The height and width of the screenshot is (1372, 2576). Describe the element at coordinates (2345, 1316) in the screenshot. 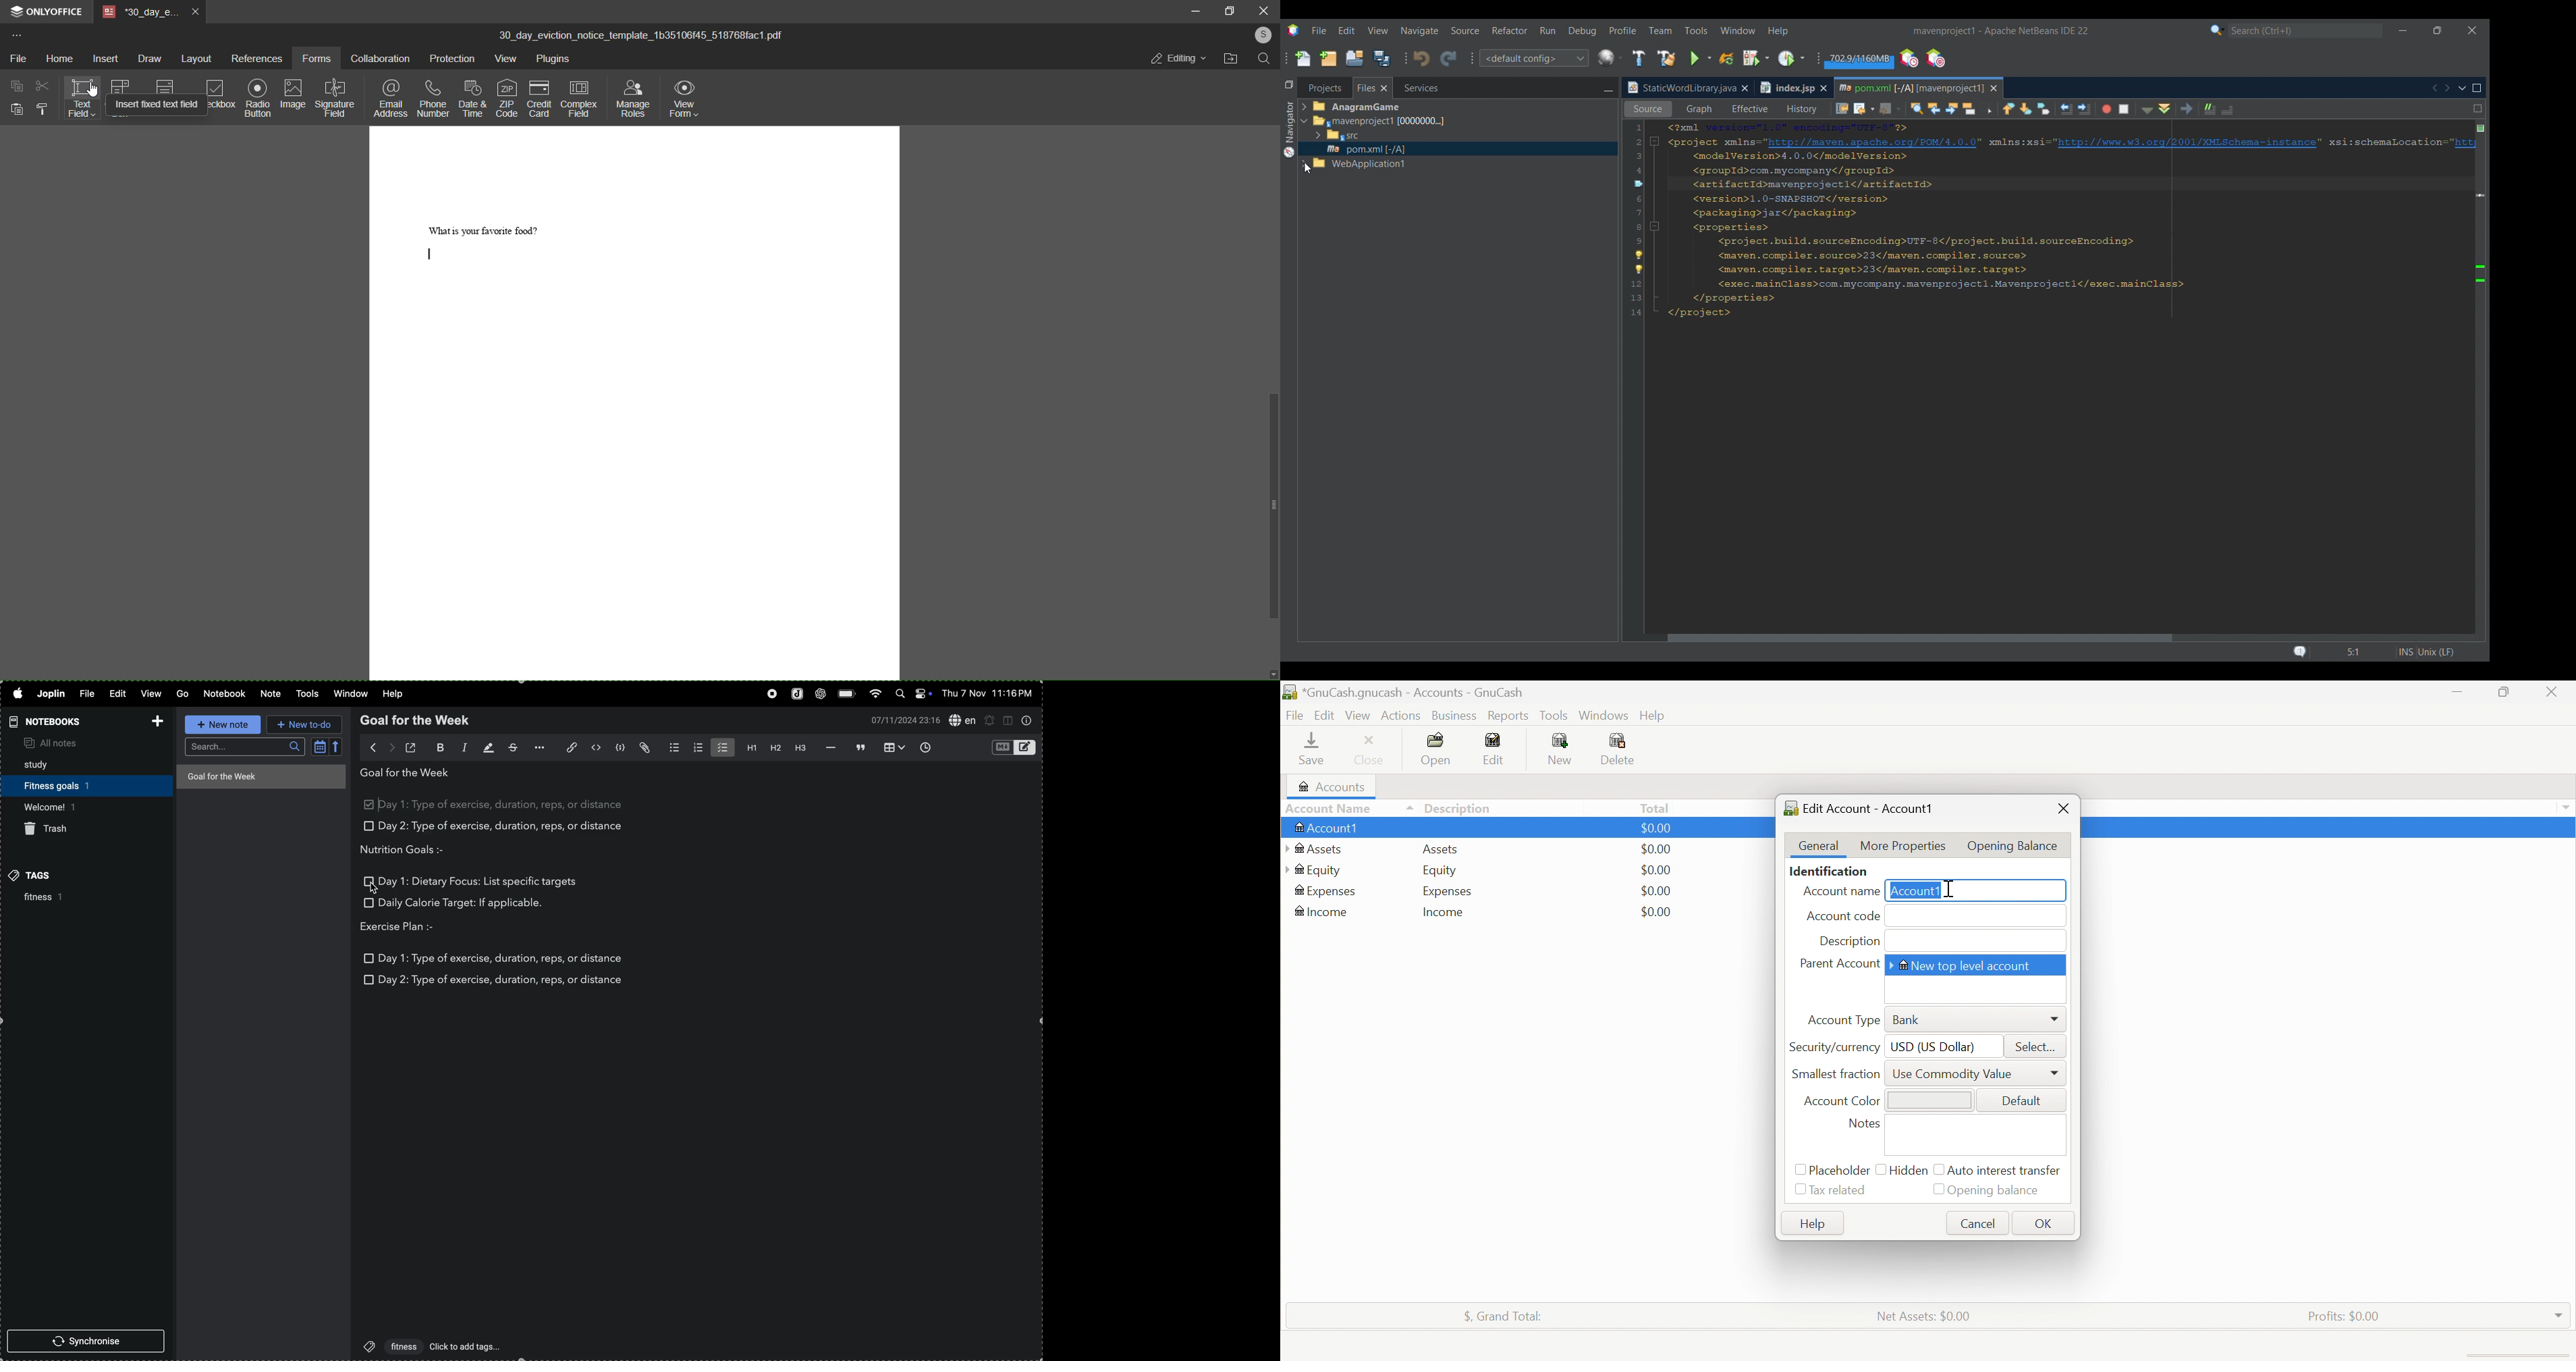

I see `Profits: $0.00` at that location.